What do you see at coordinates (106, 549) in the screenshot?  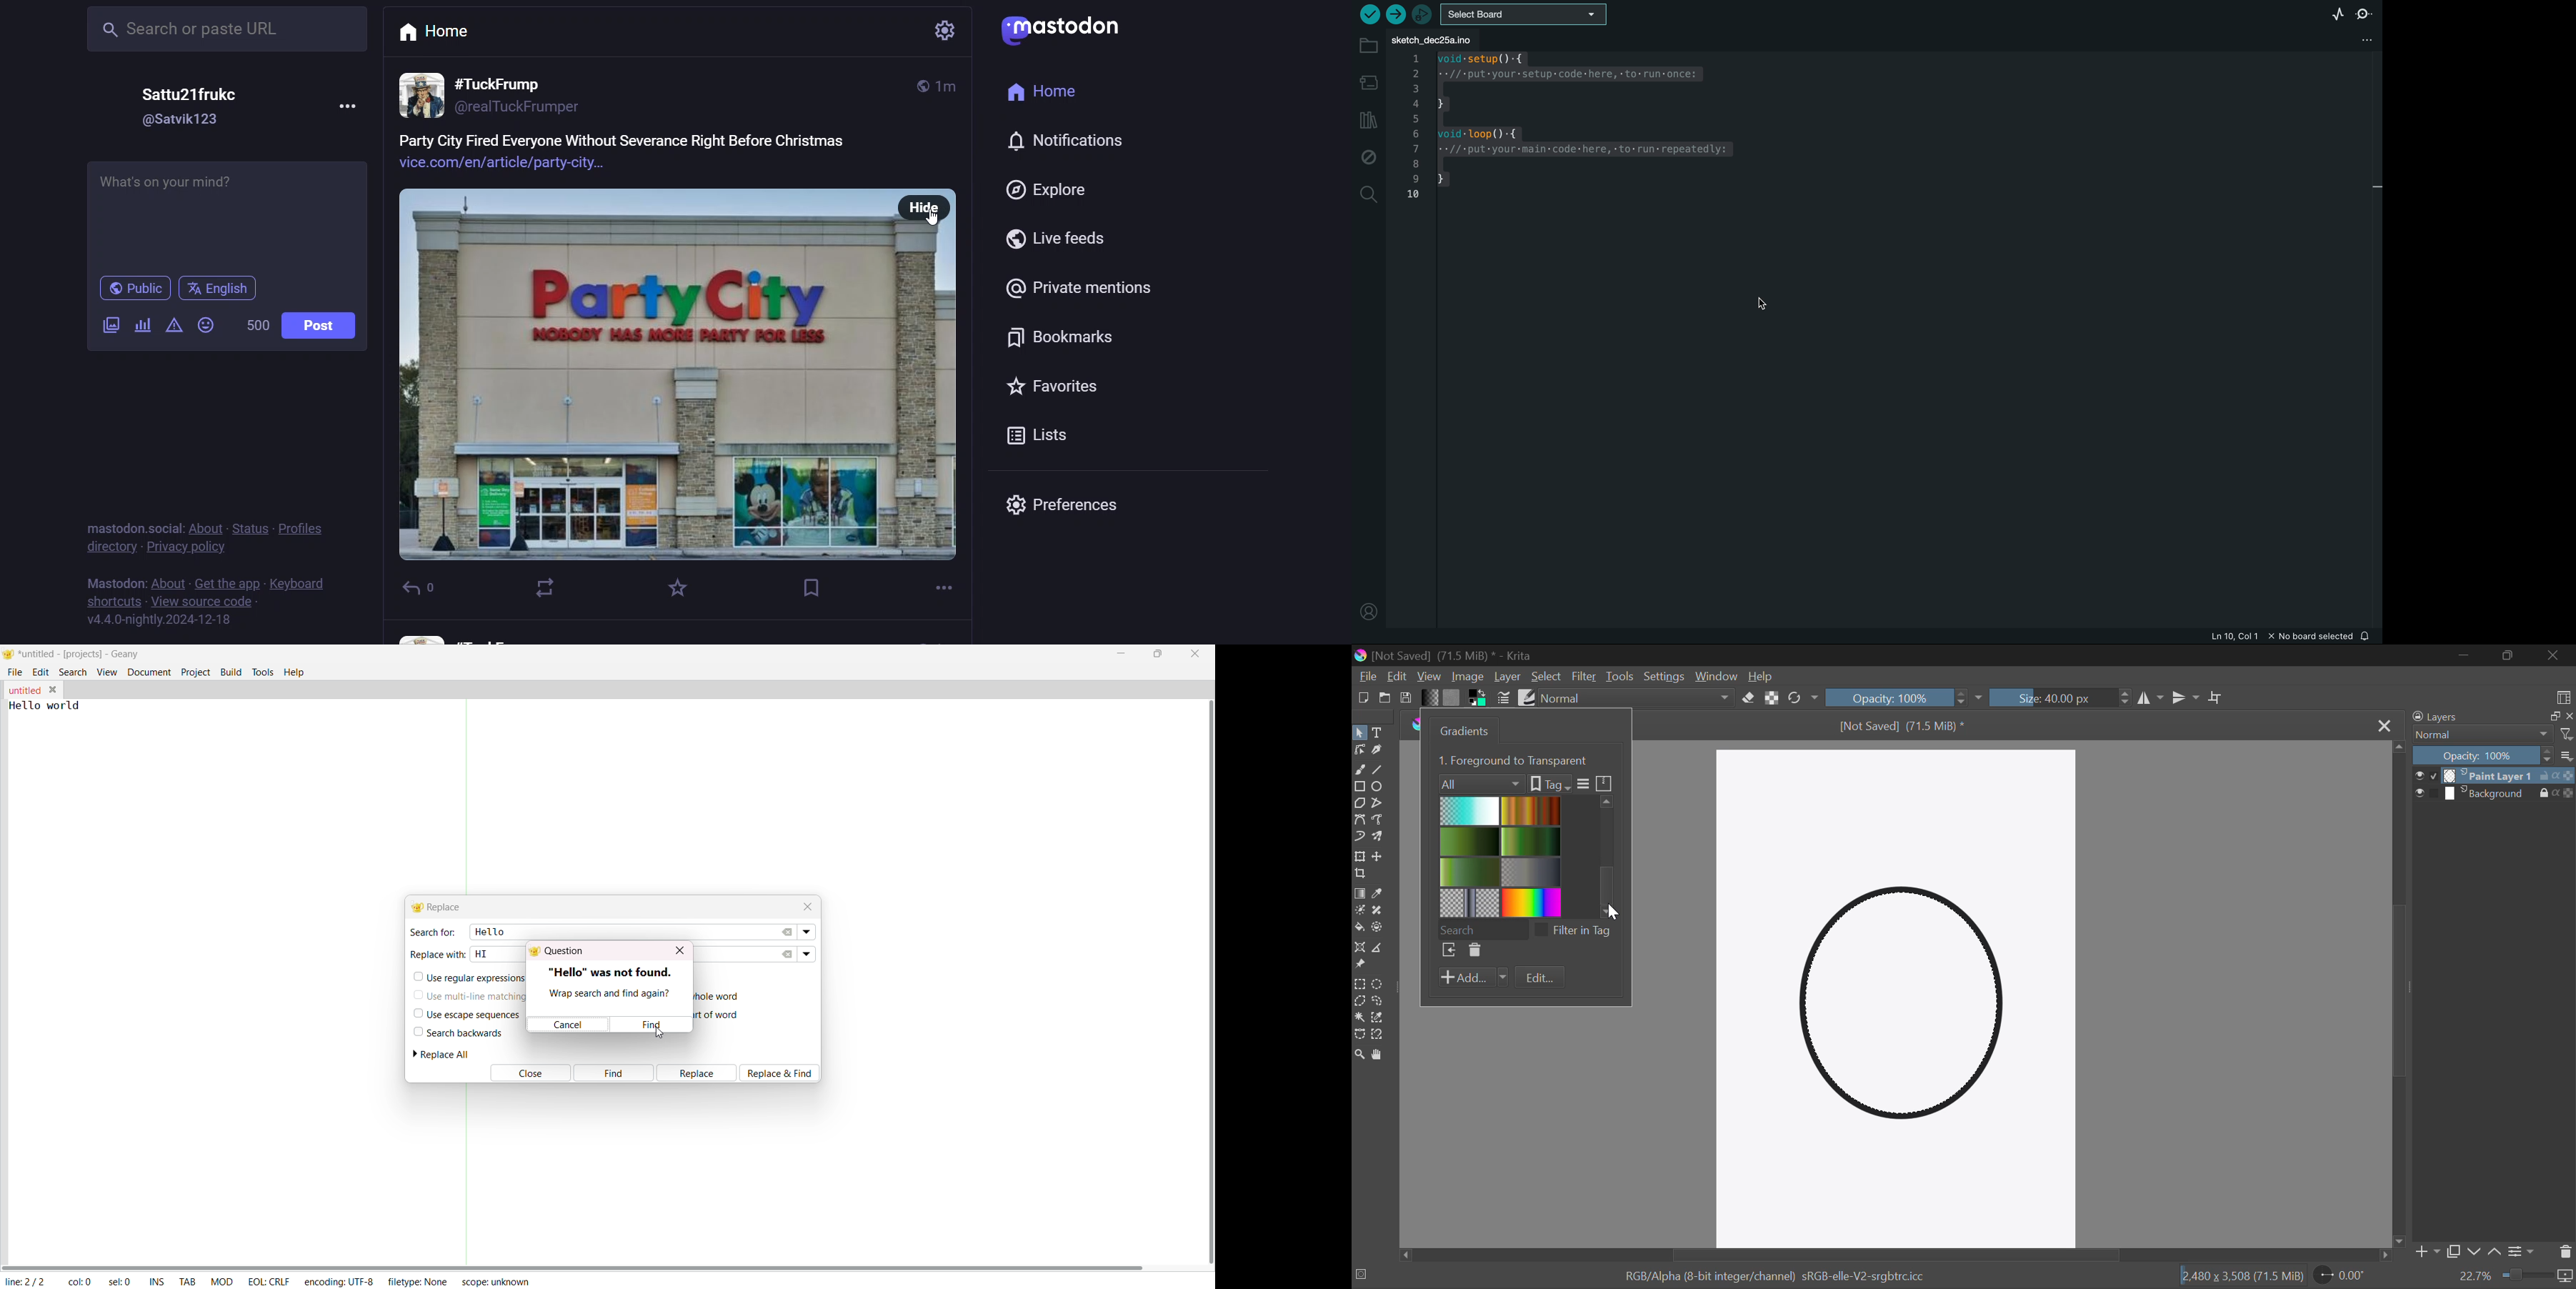 I see `directory` at bounding box center [106, 549].